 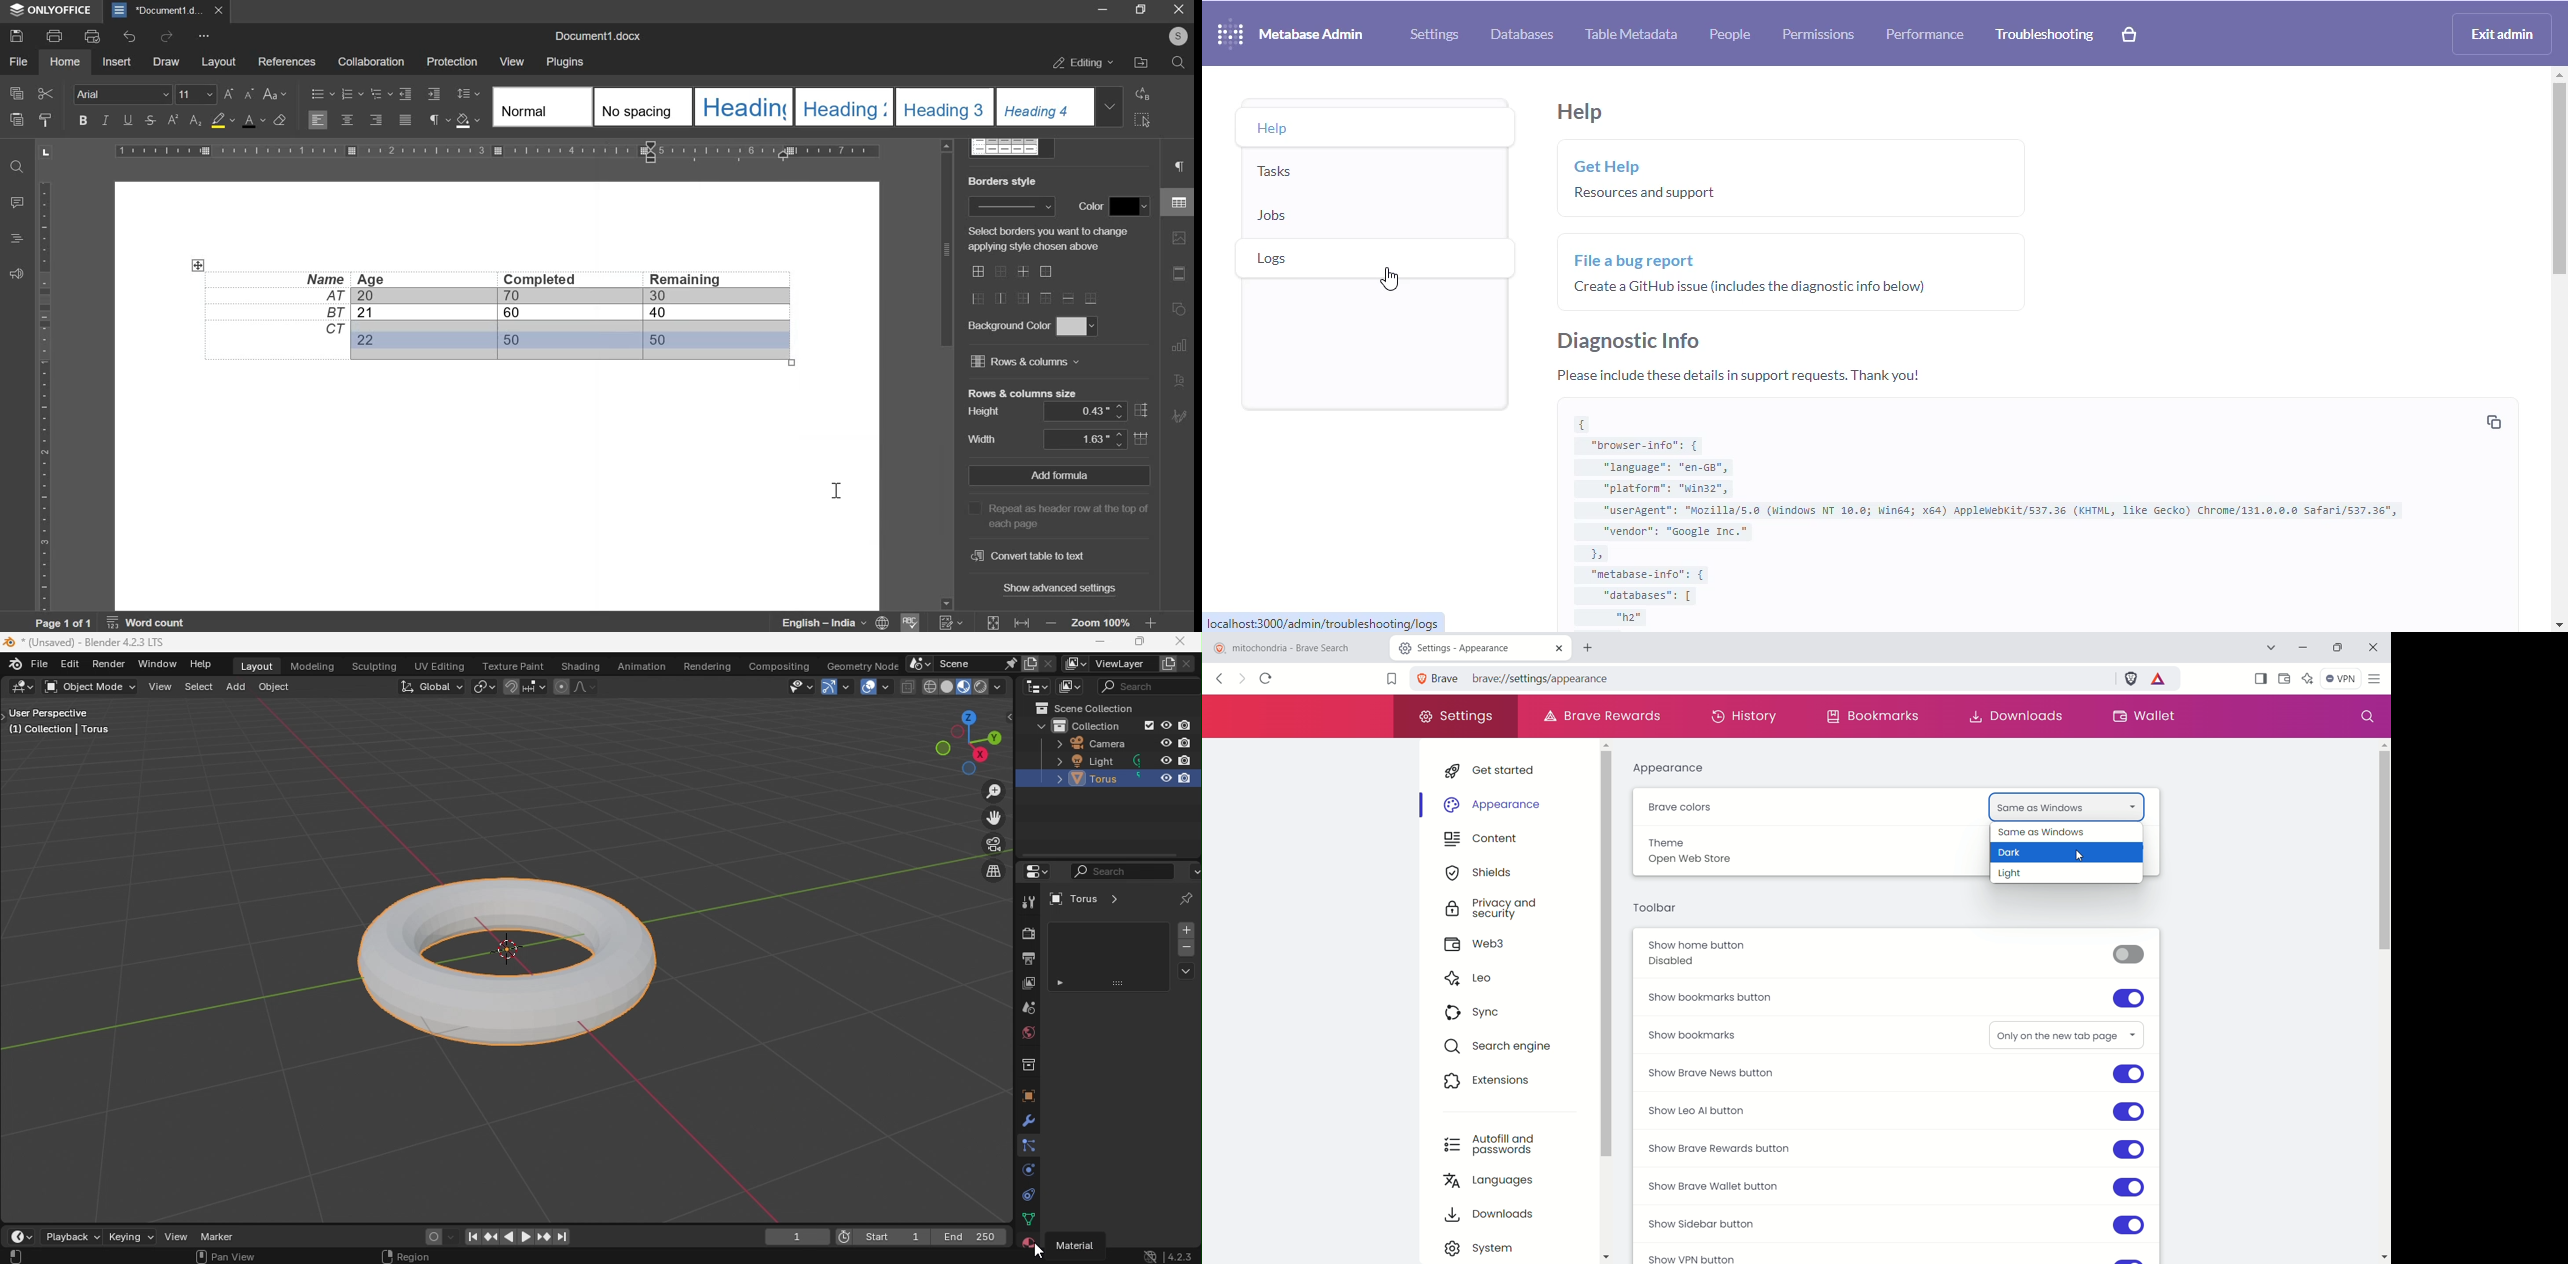 What do you see at coordinates (1025, 934) in the screenshot?
I see `Render` at bounding box center [1025, 934].